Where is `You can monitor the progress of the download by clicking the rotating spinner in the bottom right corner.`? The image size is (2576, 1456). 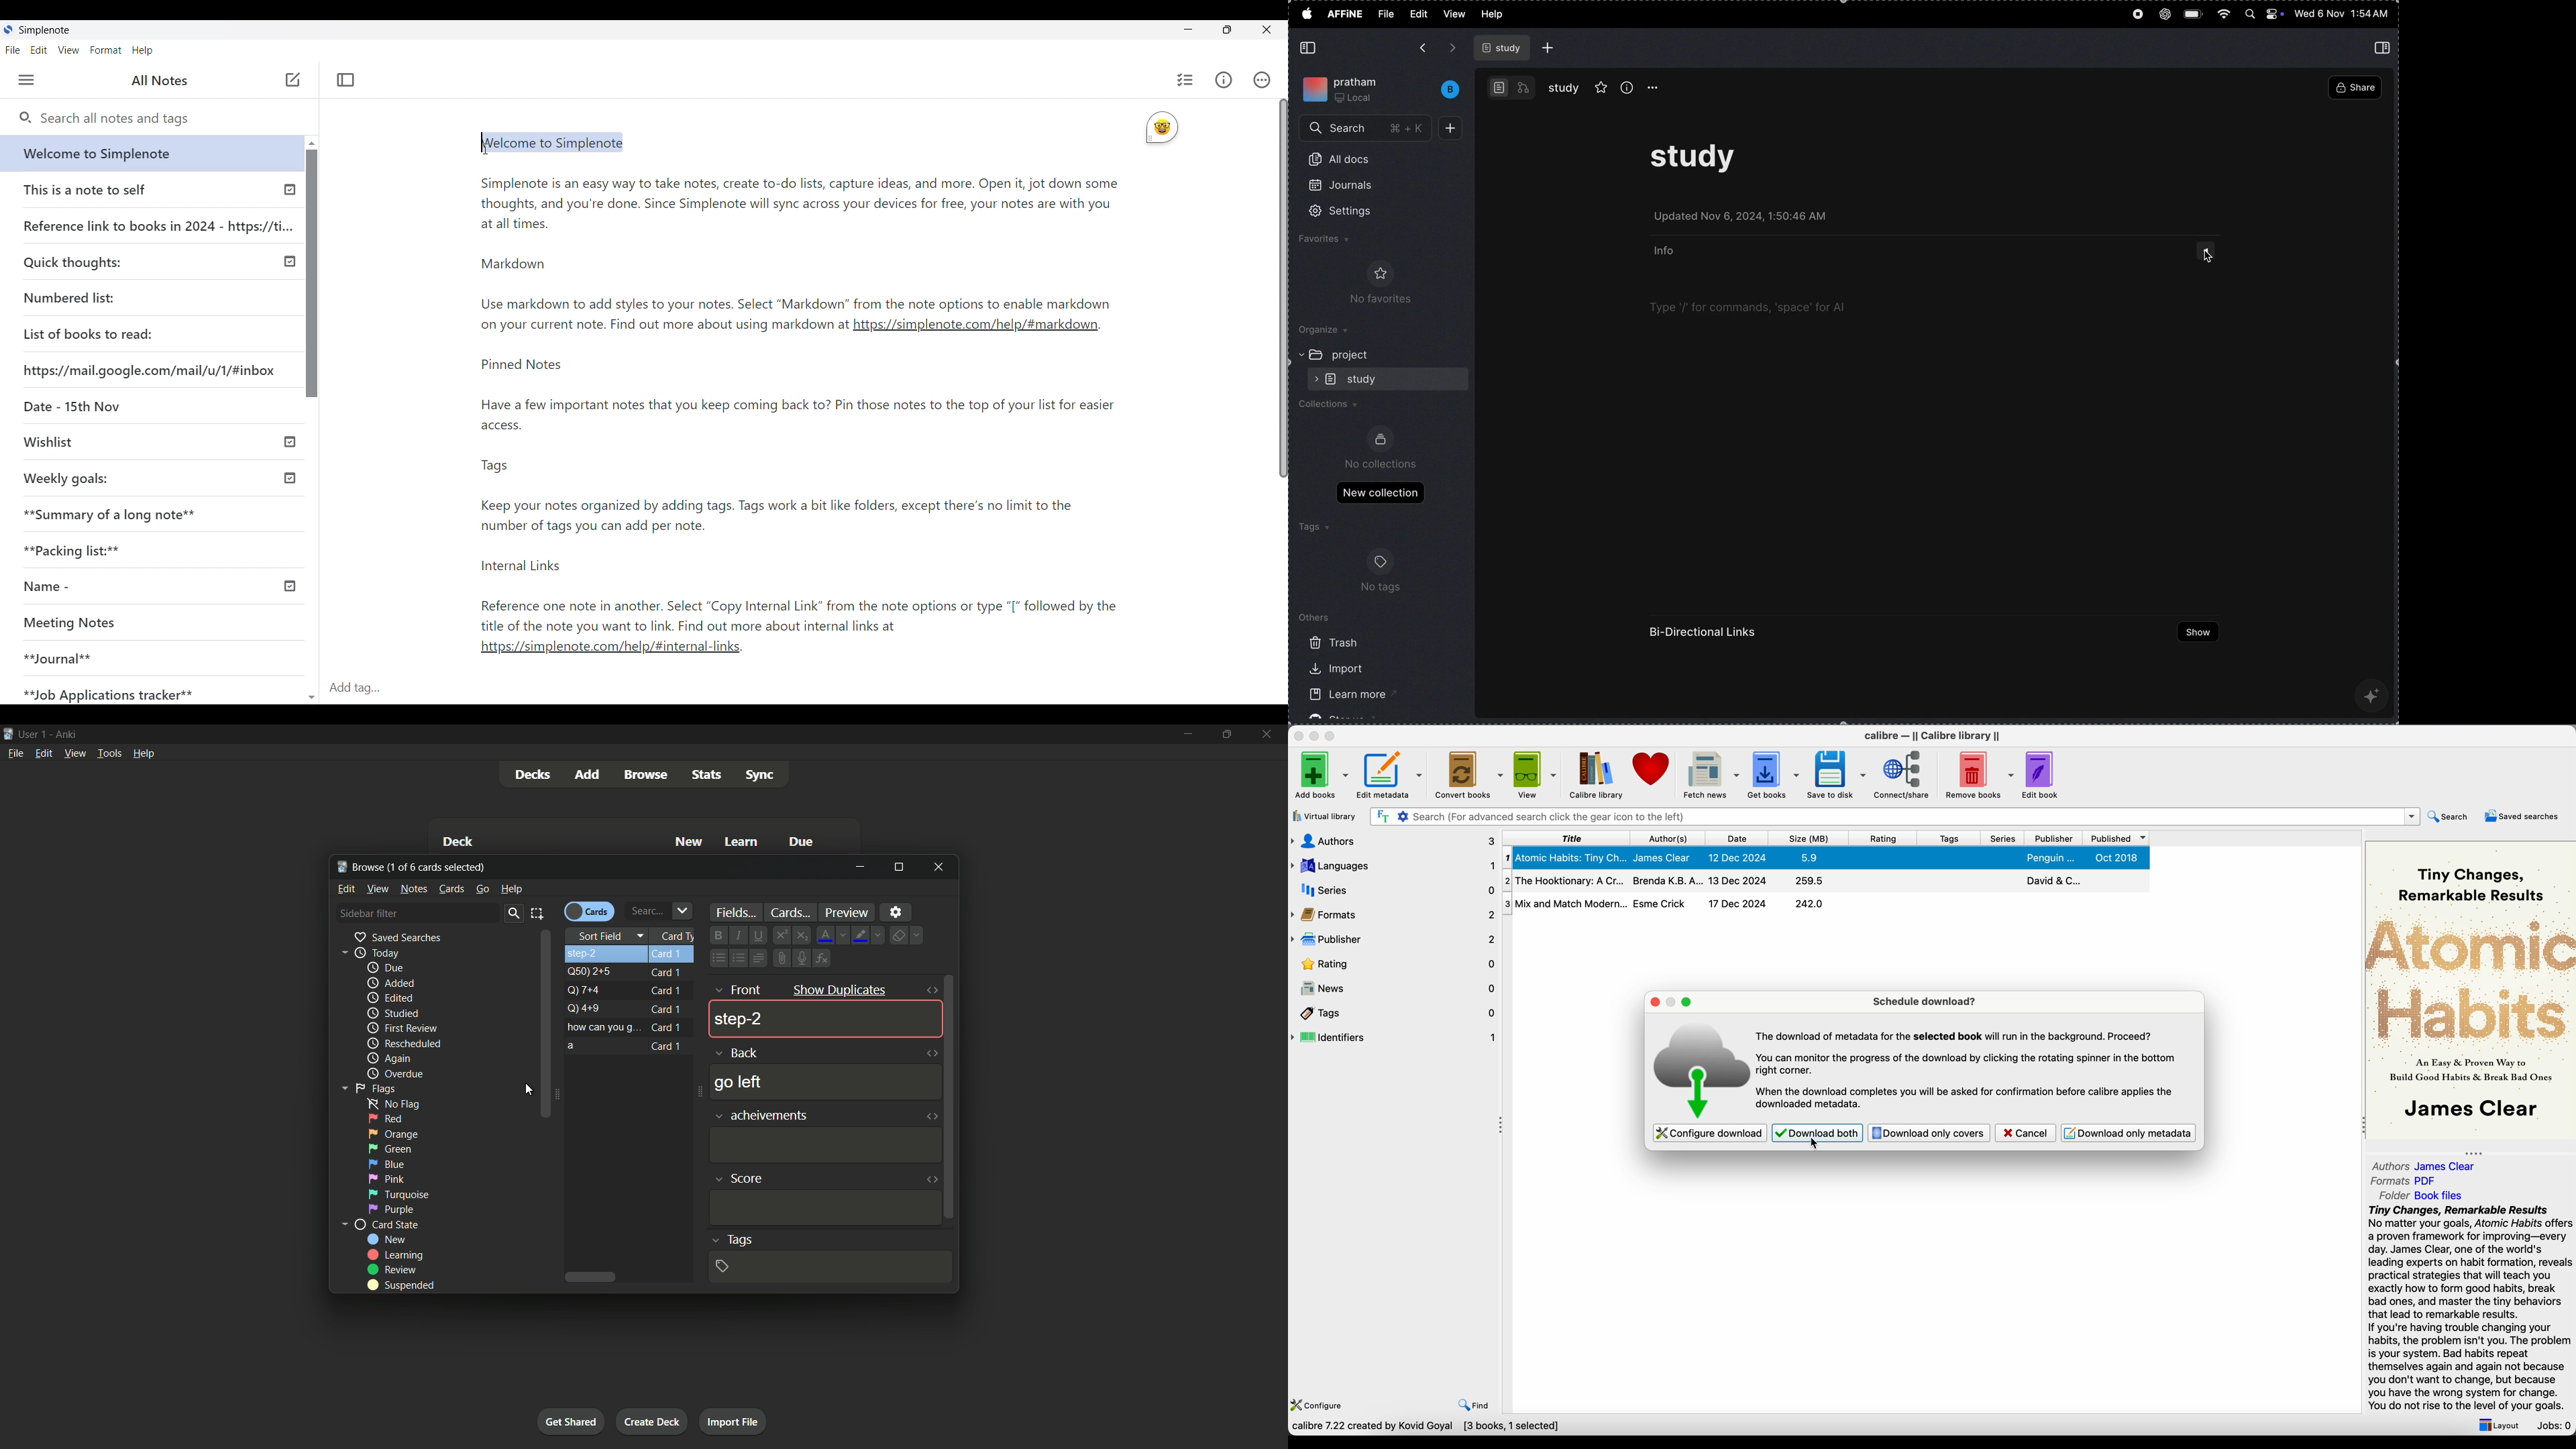 You can monitor the progress of the download by clicking the rotating spinner in the bottom right corner. is located at coordinates (1969, 1066).